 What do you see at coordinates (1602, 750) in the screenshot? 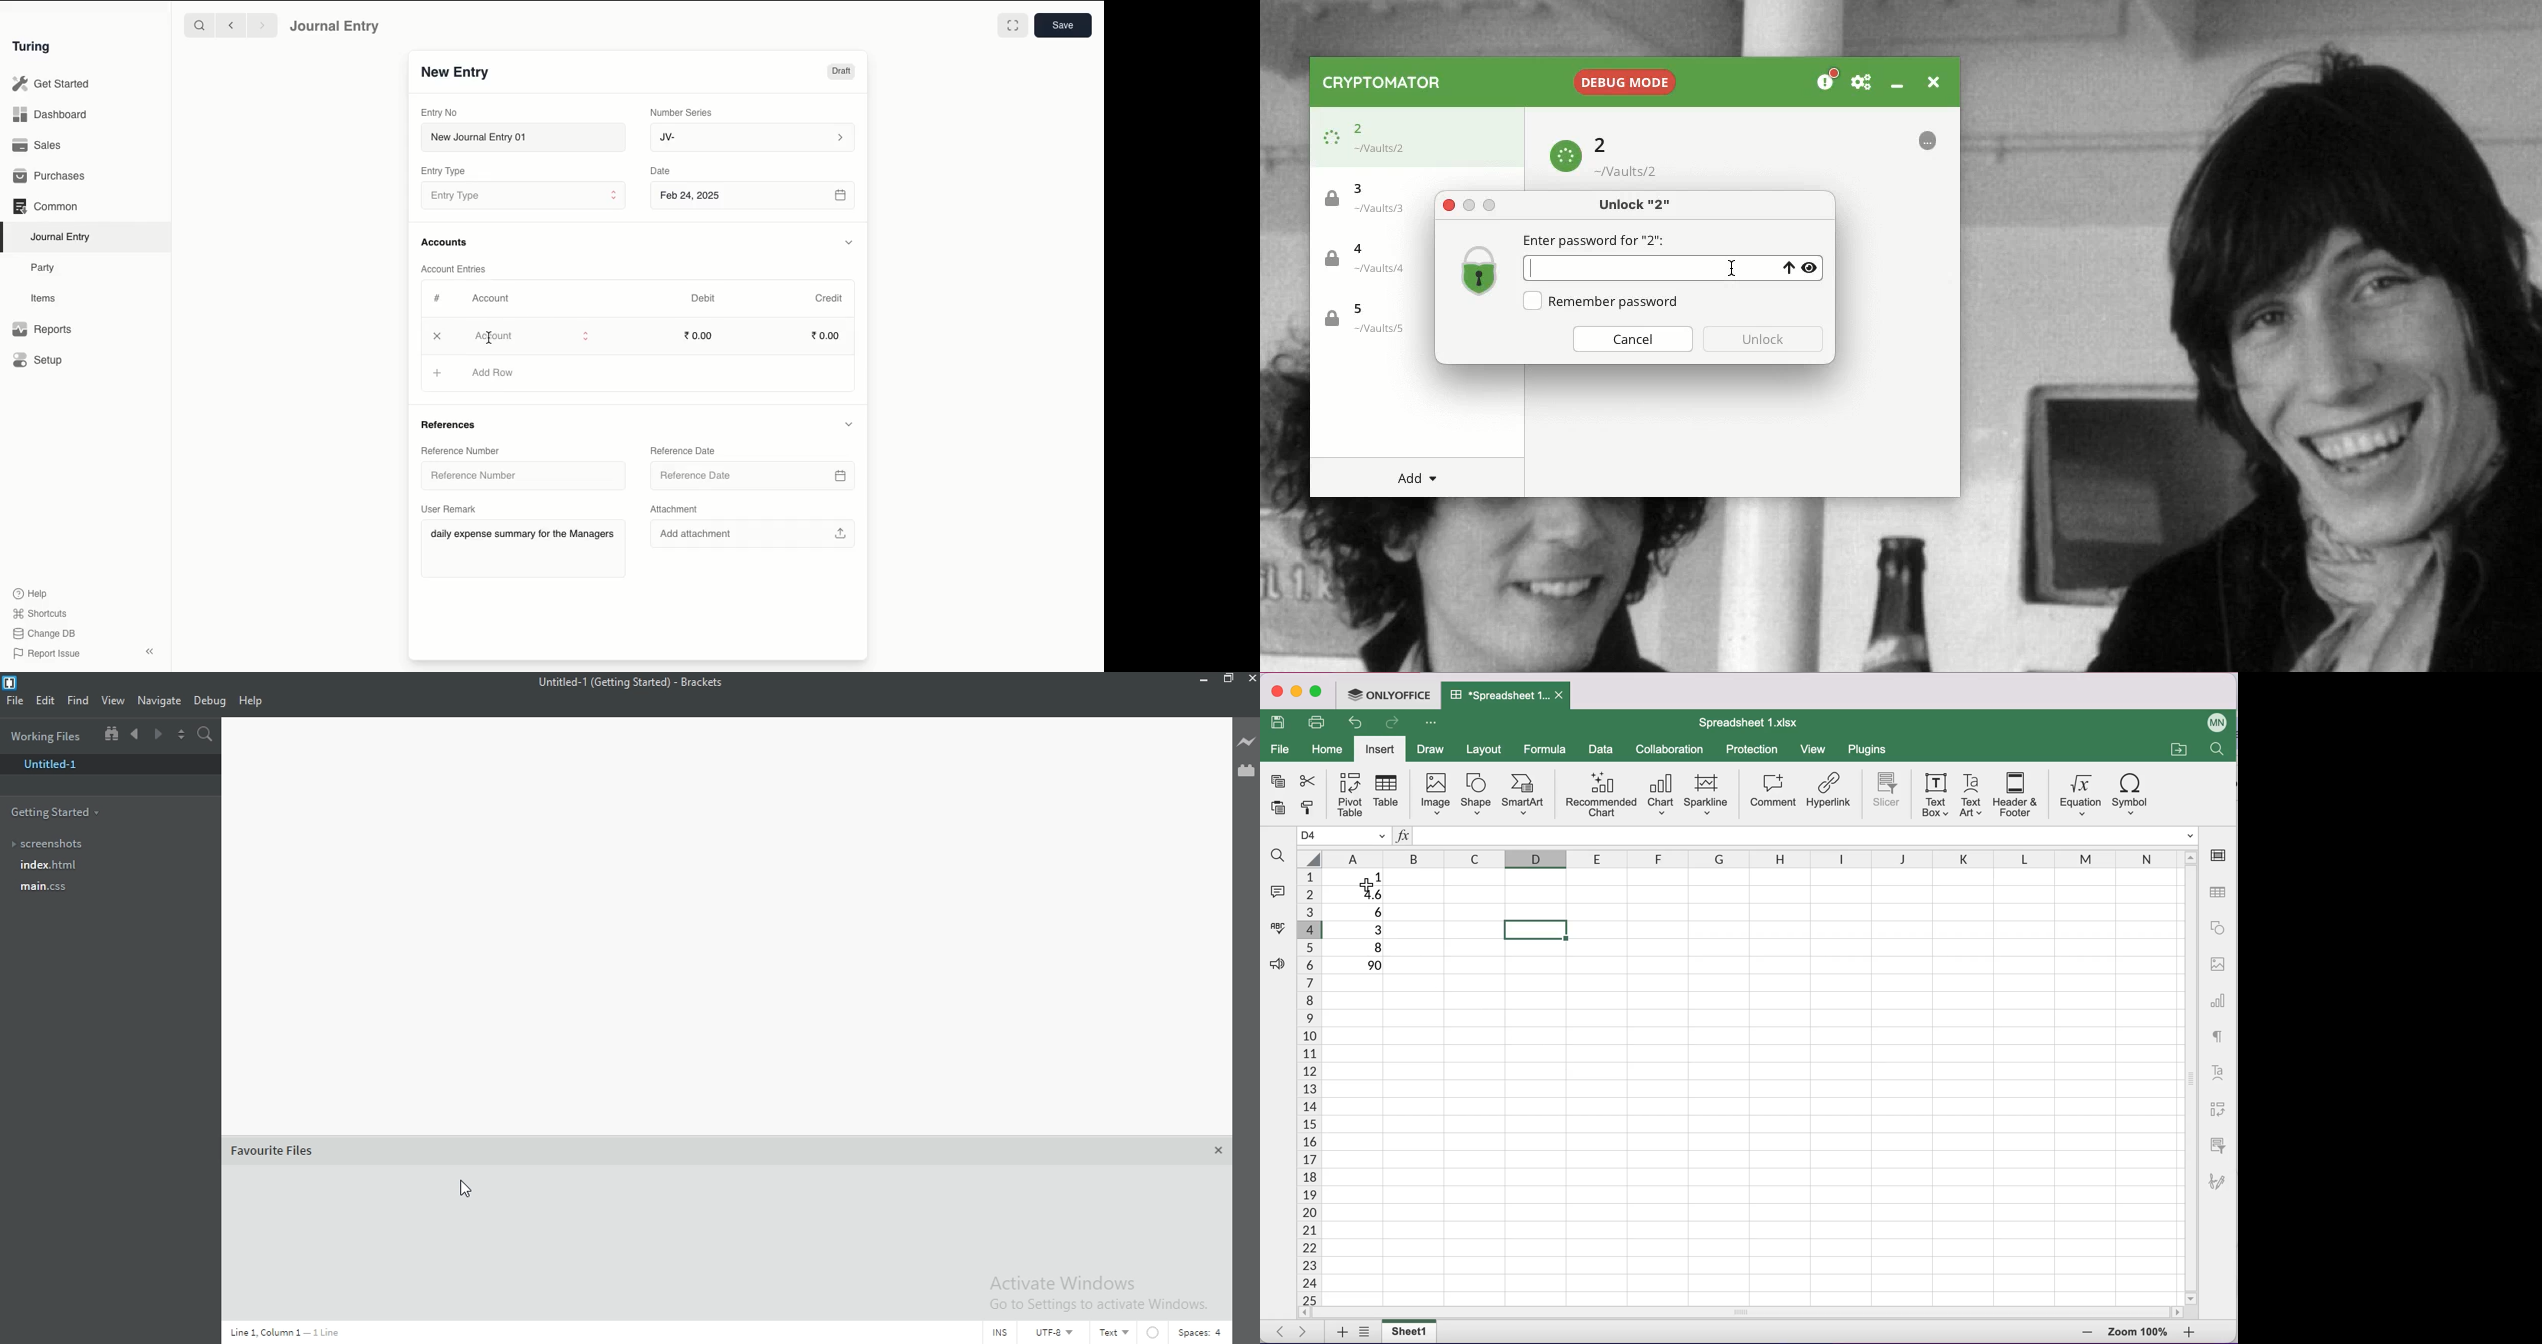
I see `data` at bounding box center [1602, 750].